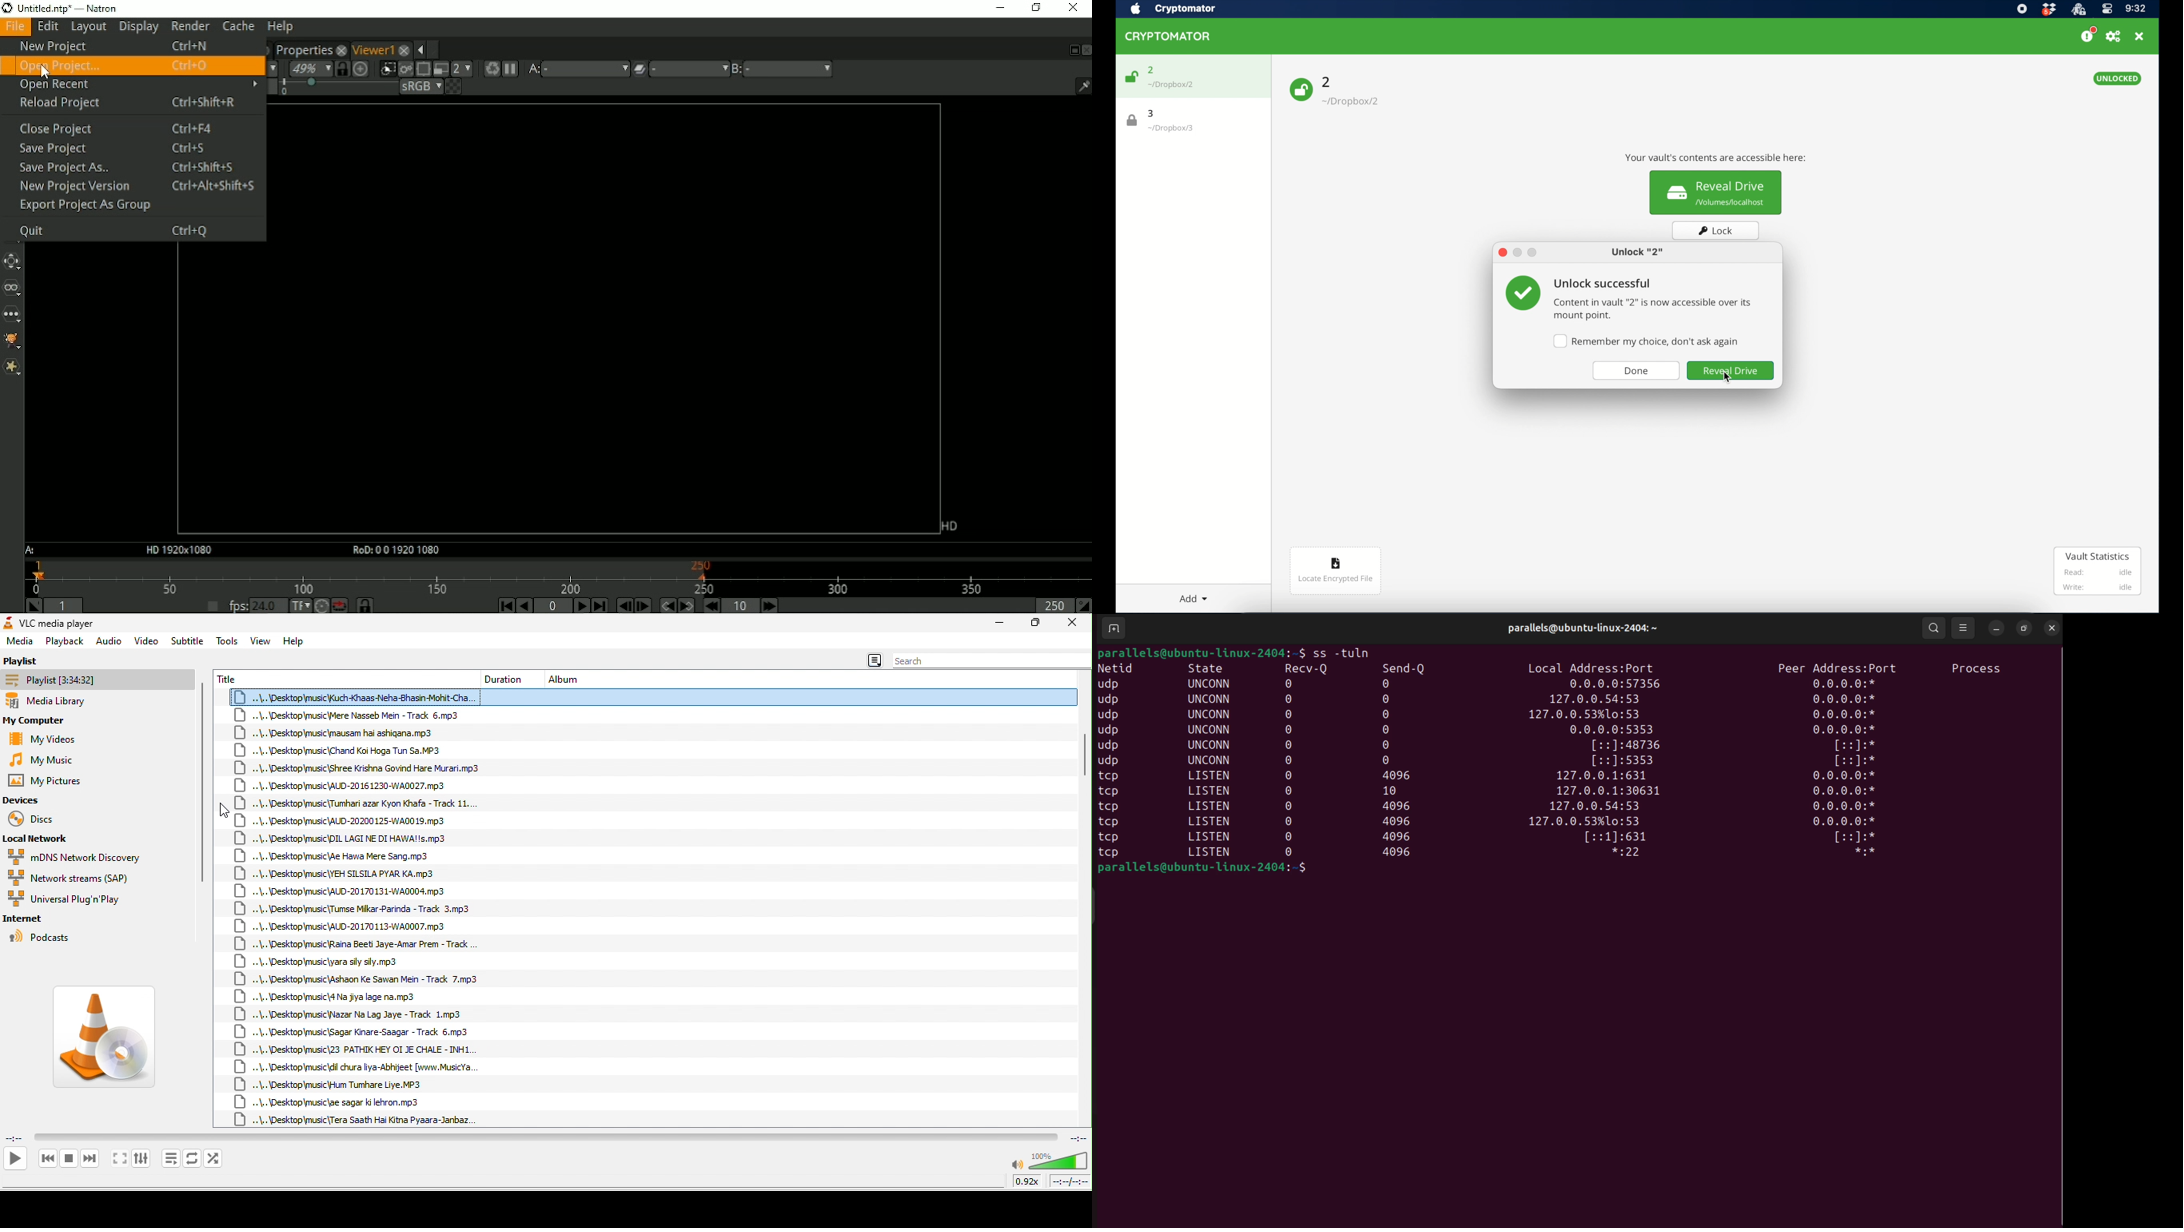  I want to click on title, so click(230, 678).